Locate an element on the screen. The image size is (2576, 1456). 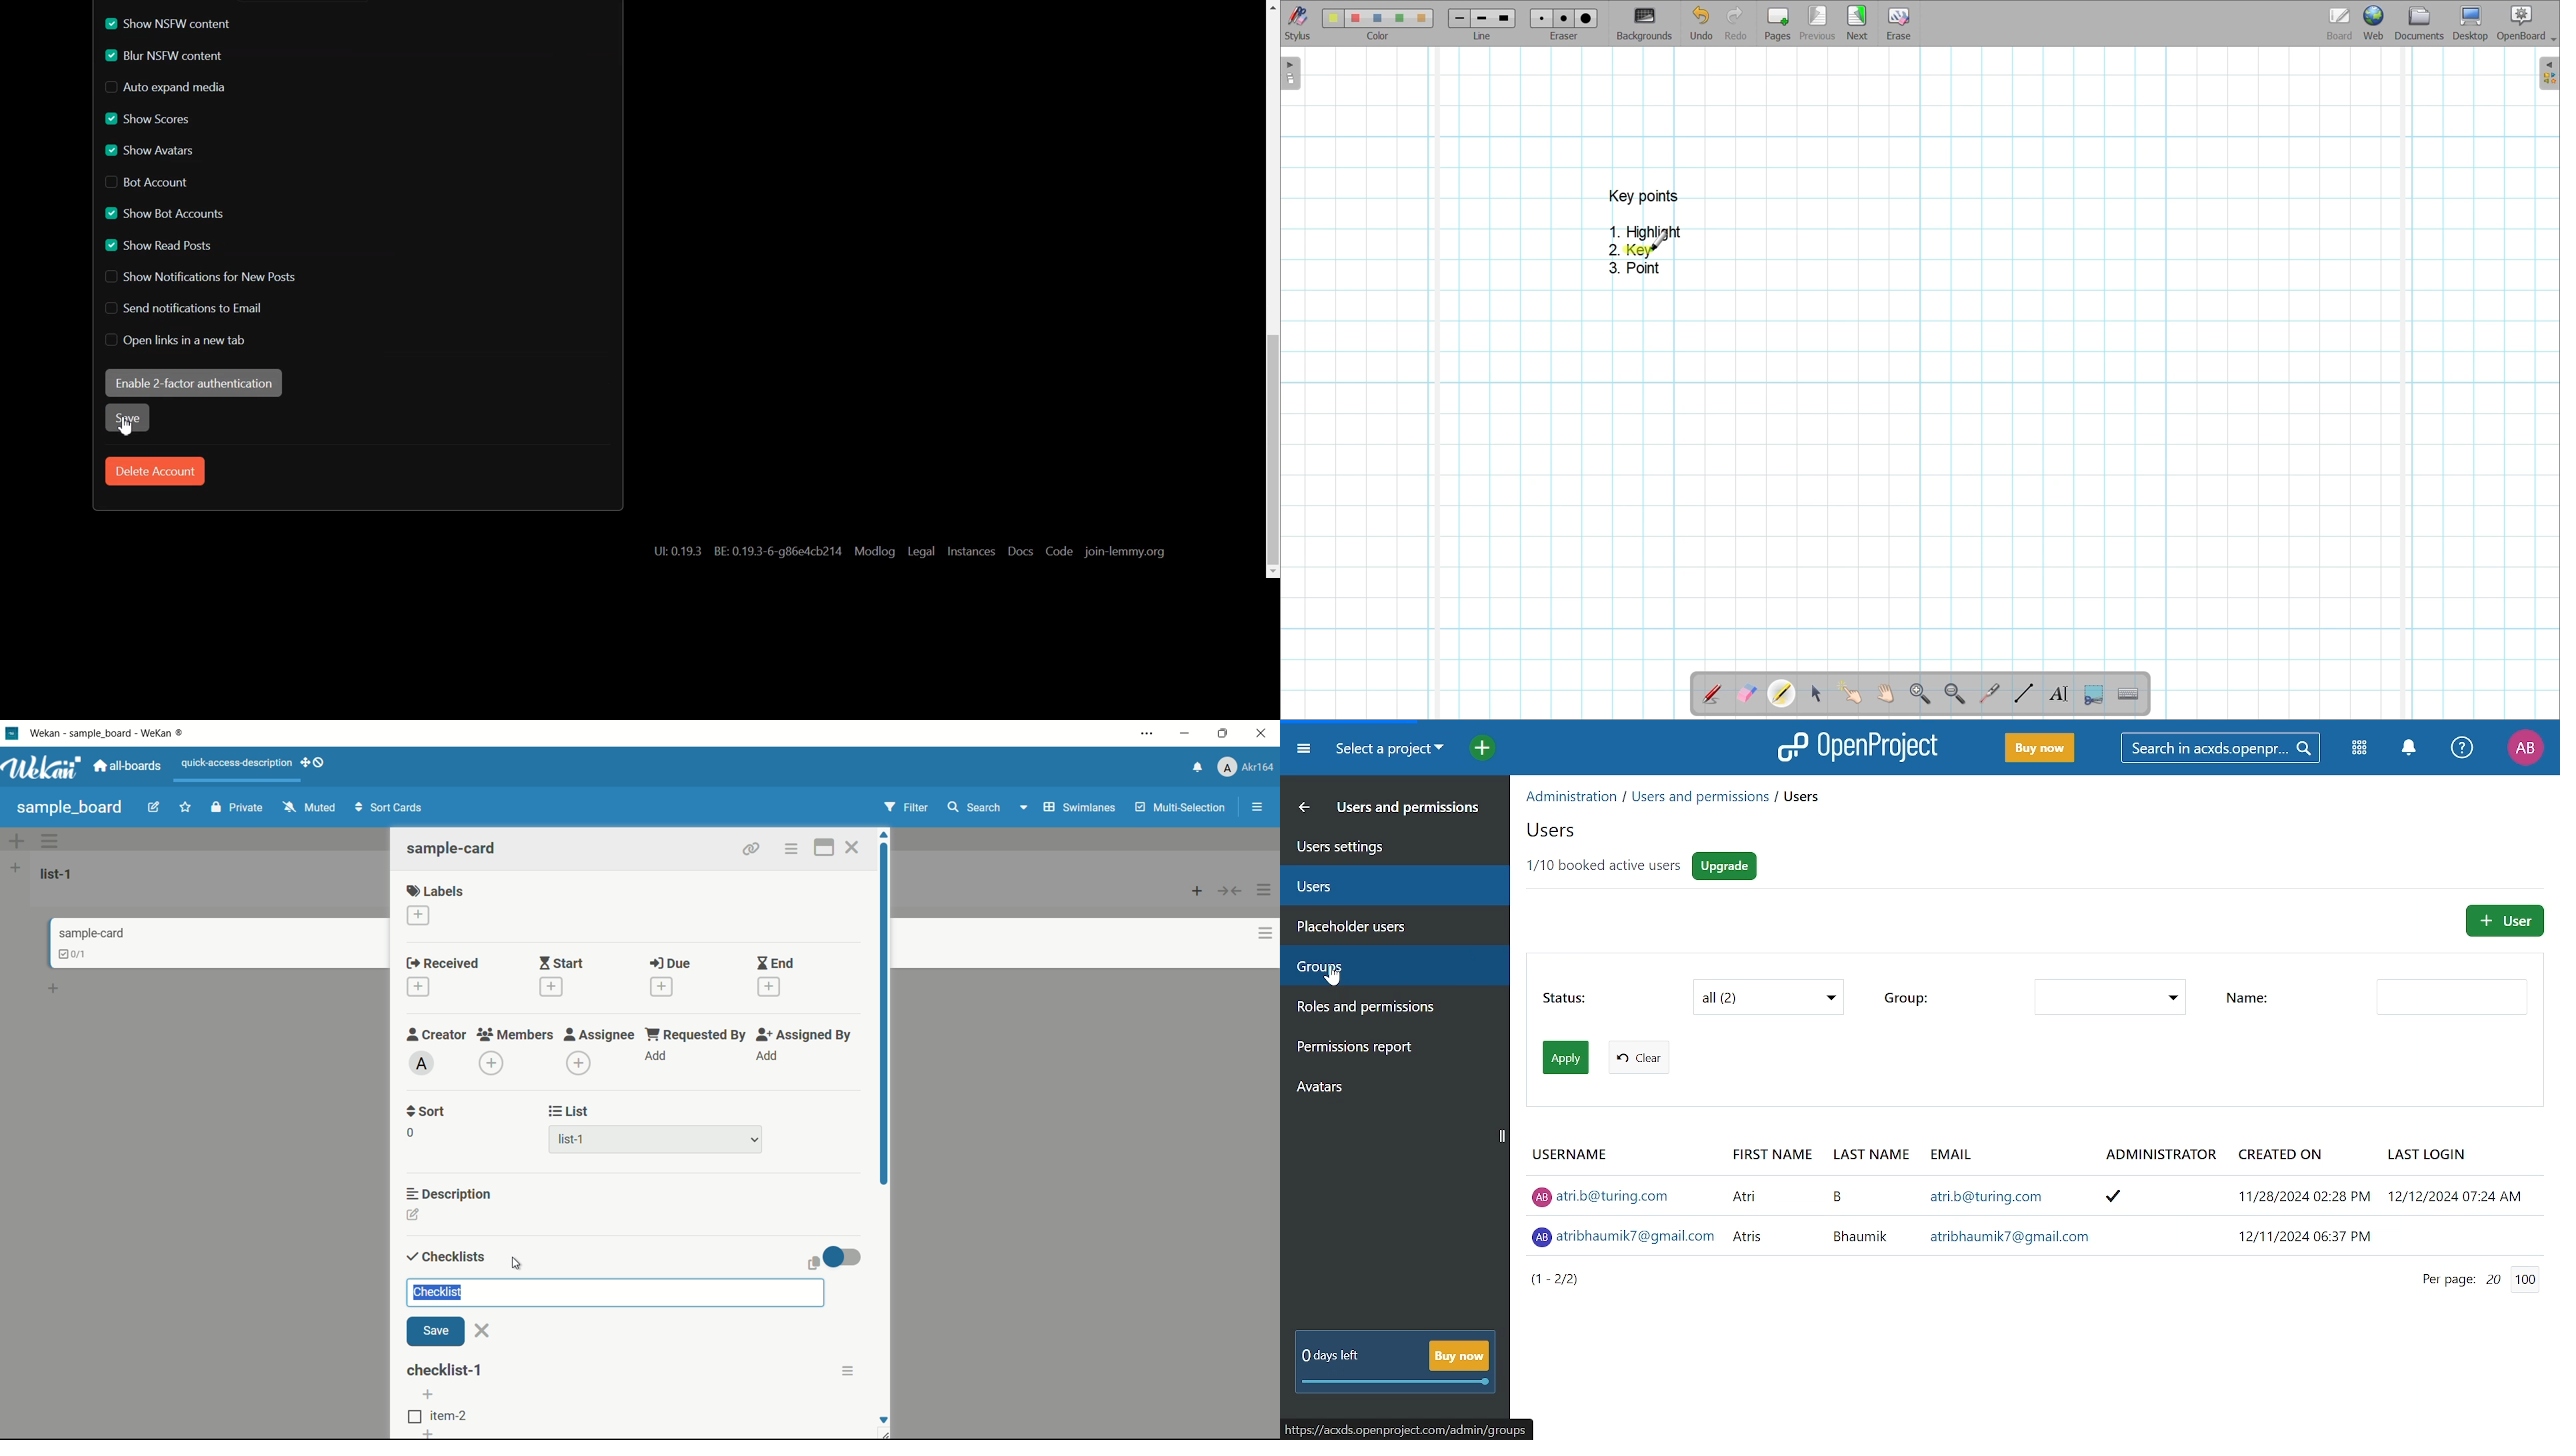
search is located at coordinates (973, 807).